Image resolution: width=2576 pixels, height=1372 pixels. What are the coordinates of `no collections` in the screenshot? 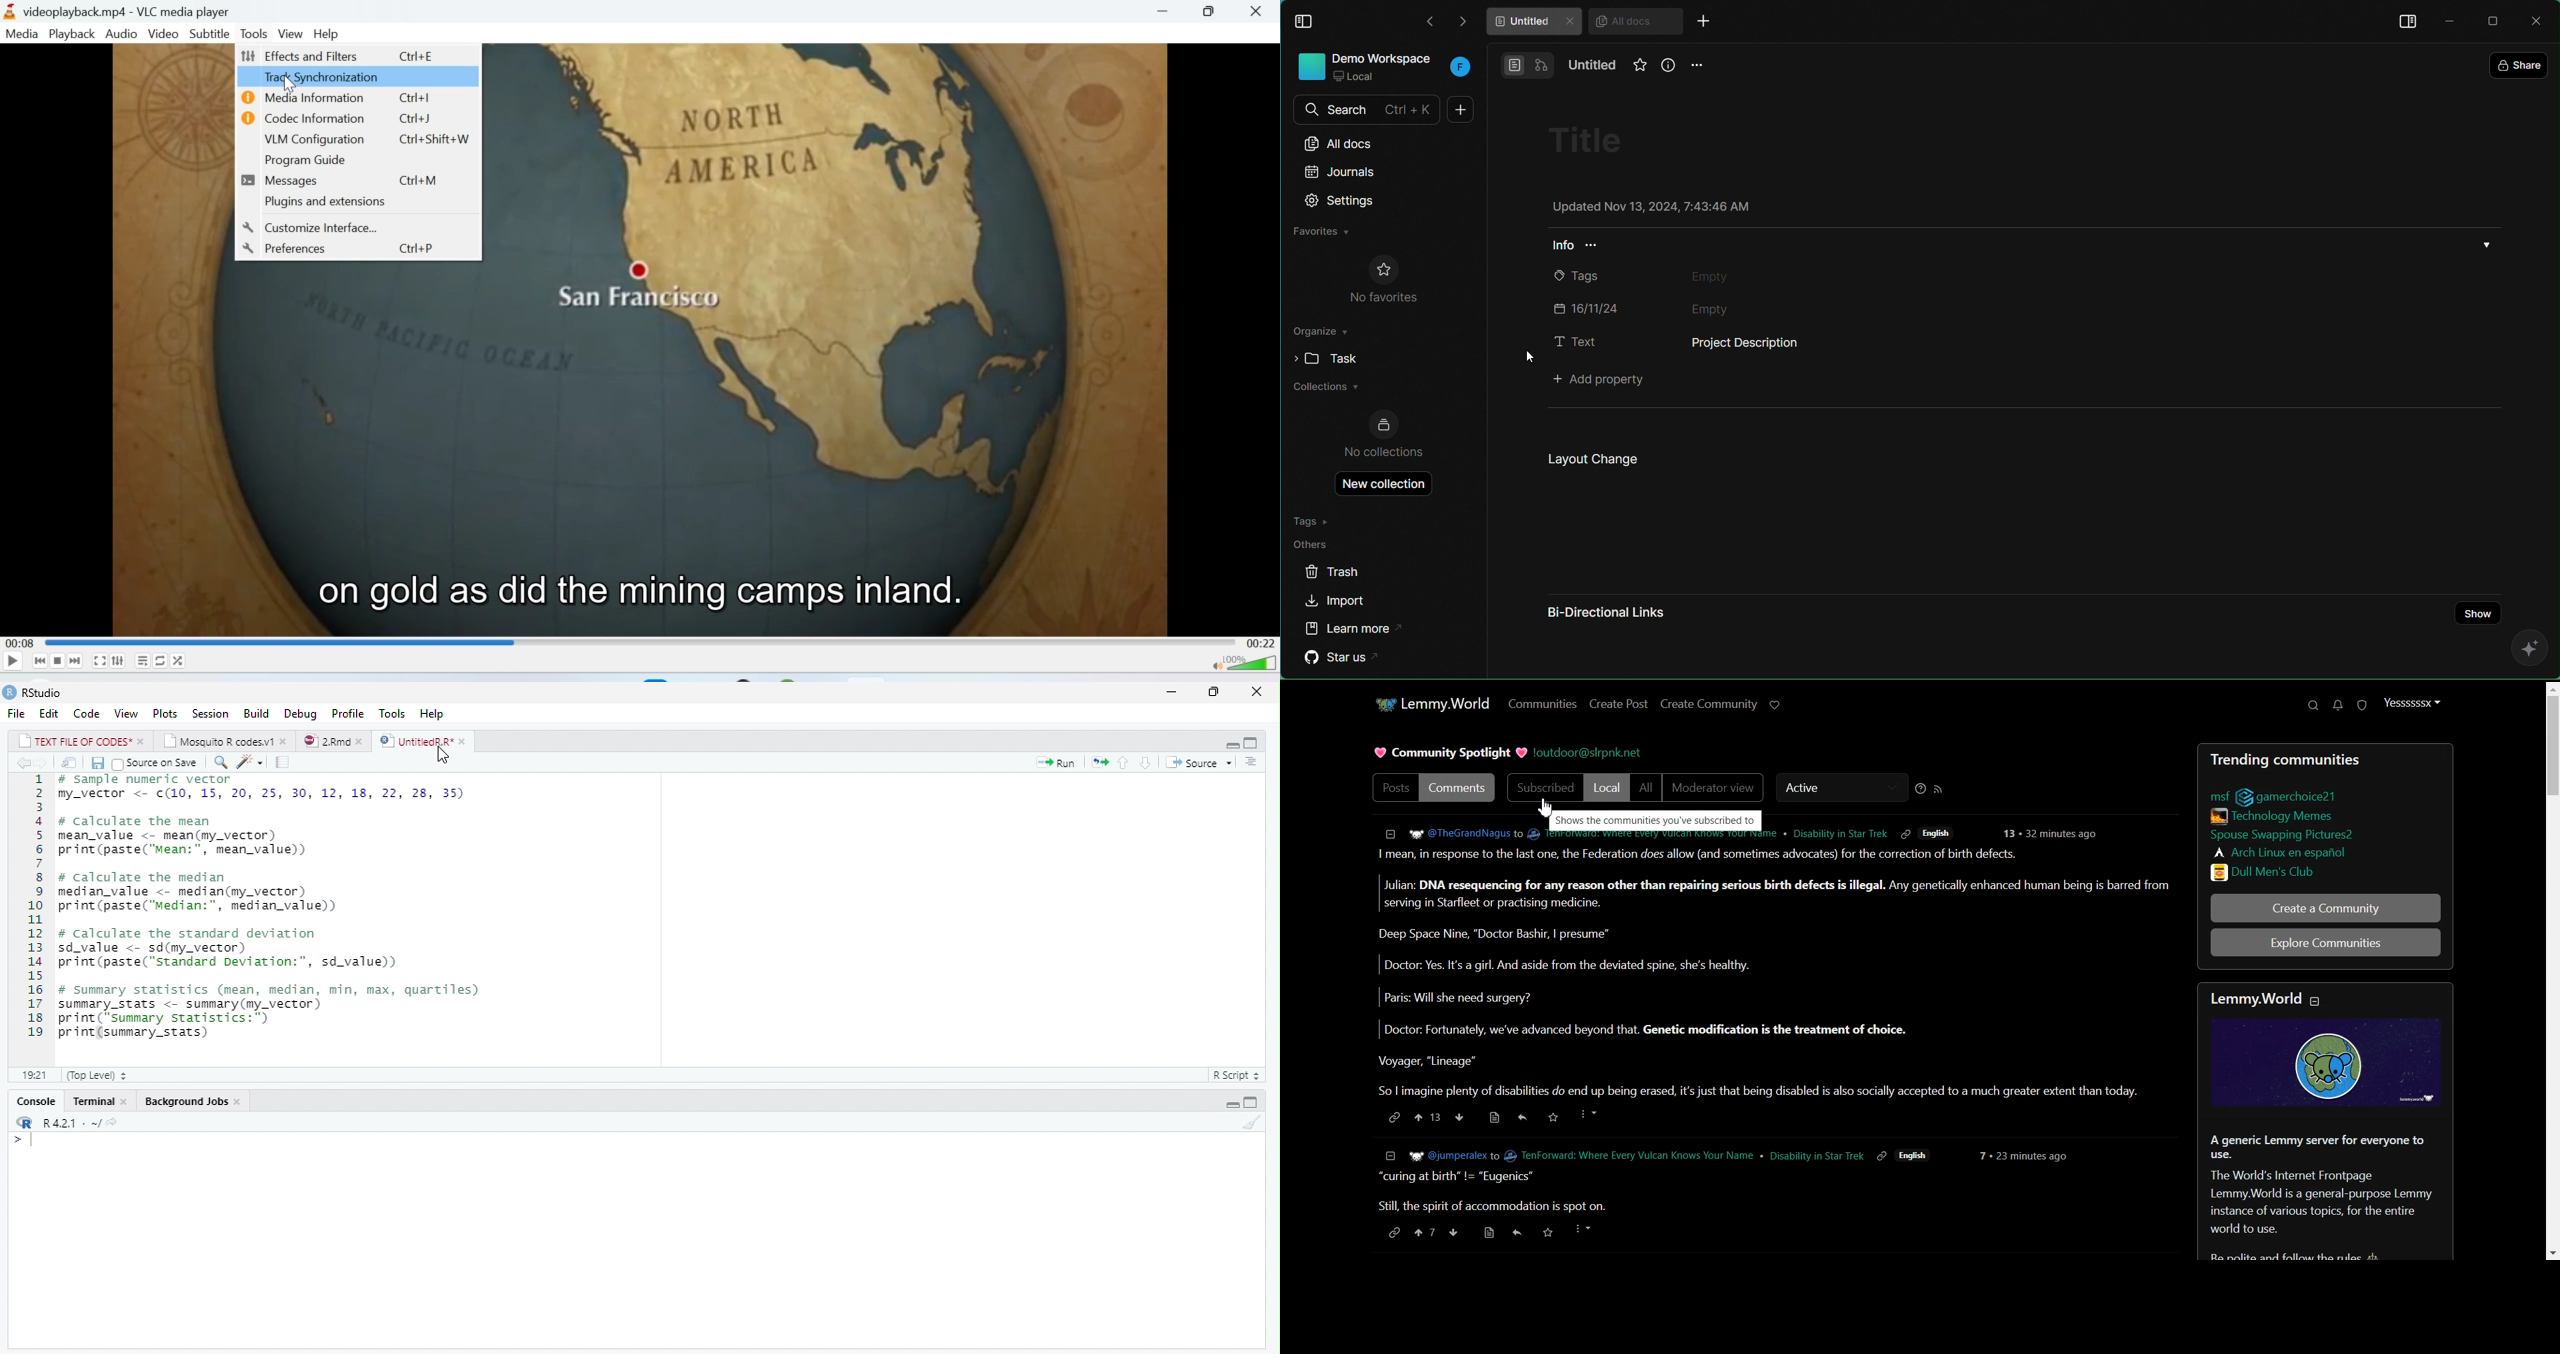 It's located at (1385, 434).